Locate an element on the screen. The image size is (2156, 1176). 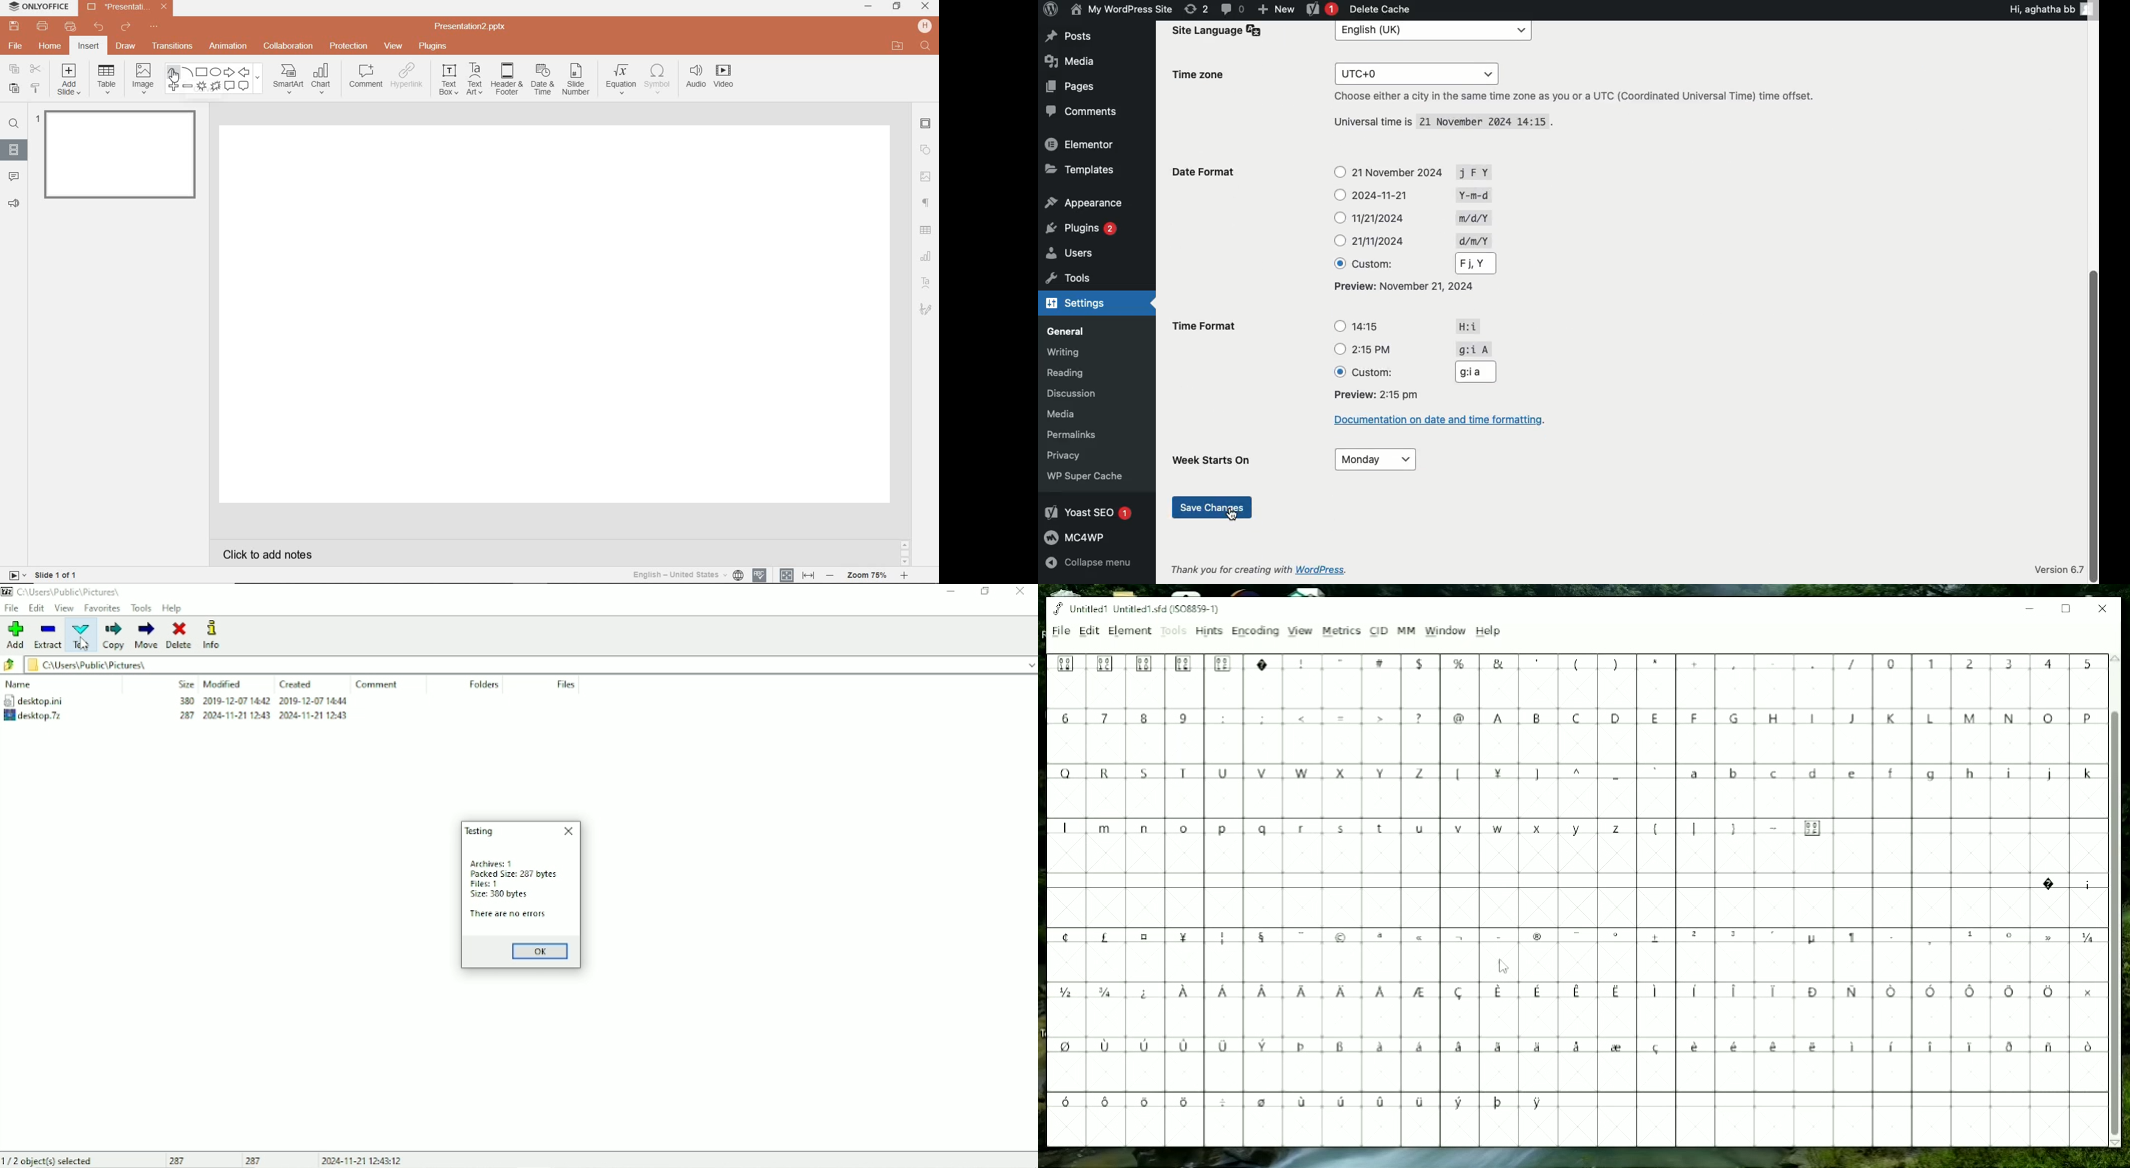
Symbols is located at coordinates (1578, 935).